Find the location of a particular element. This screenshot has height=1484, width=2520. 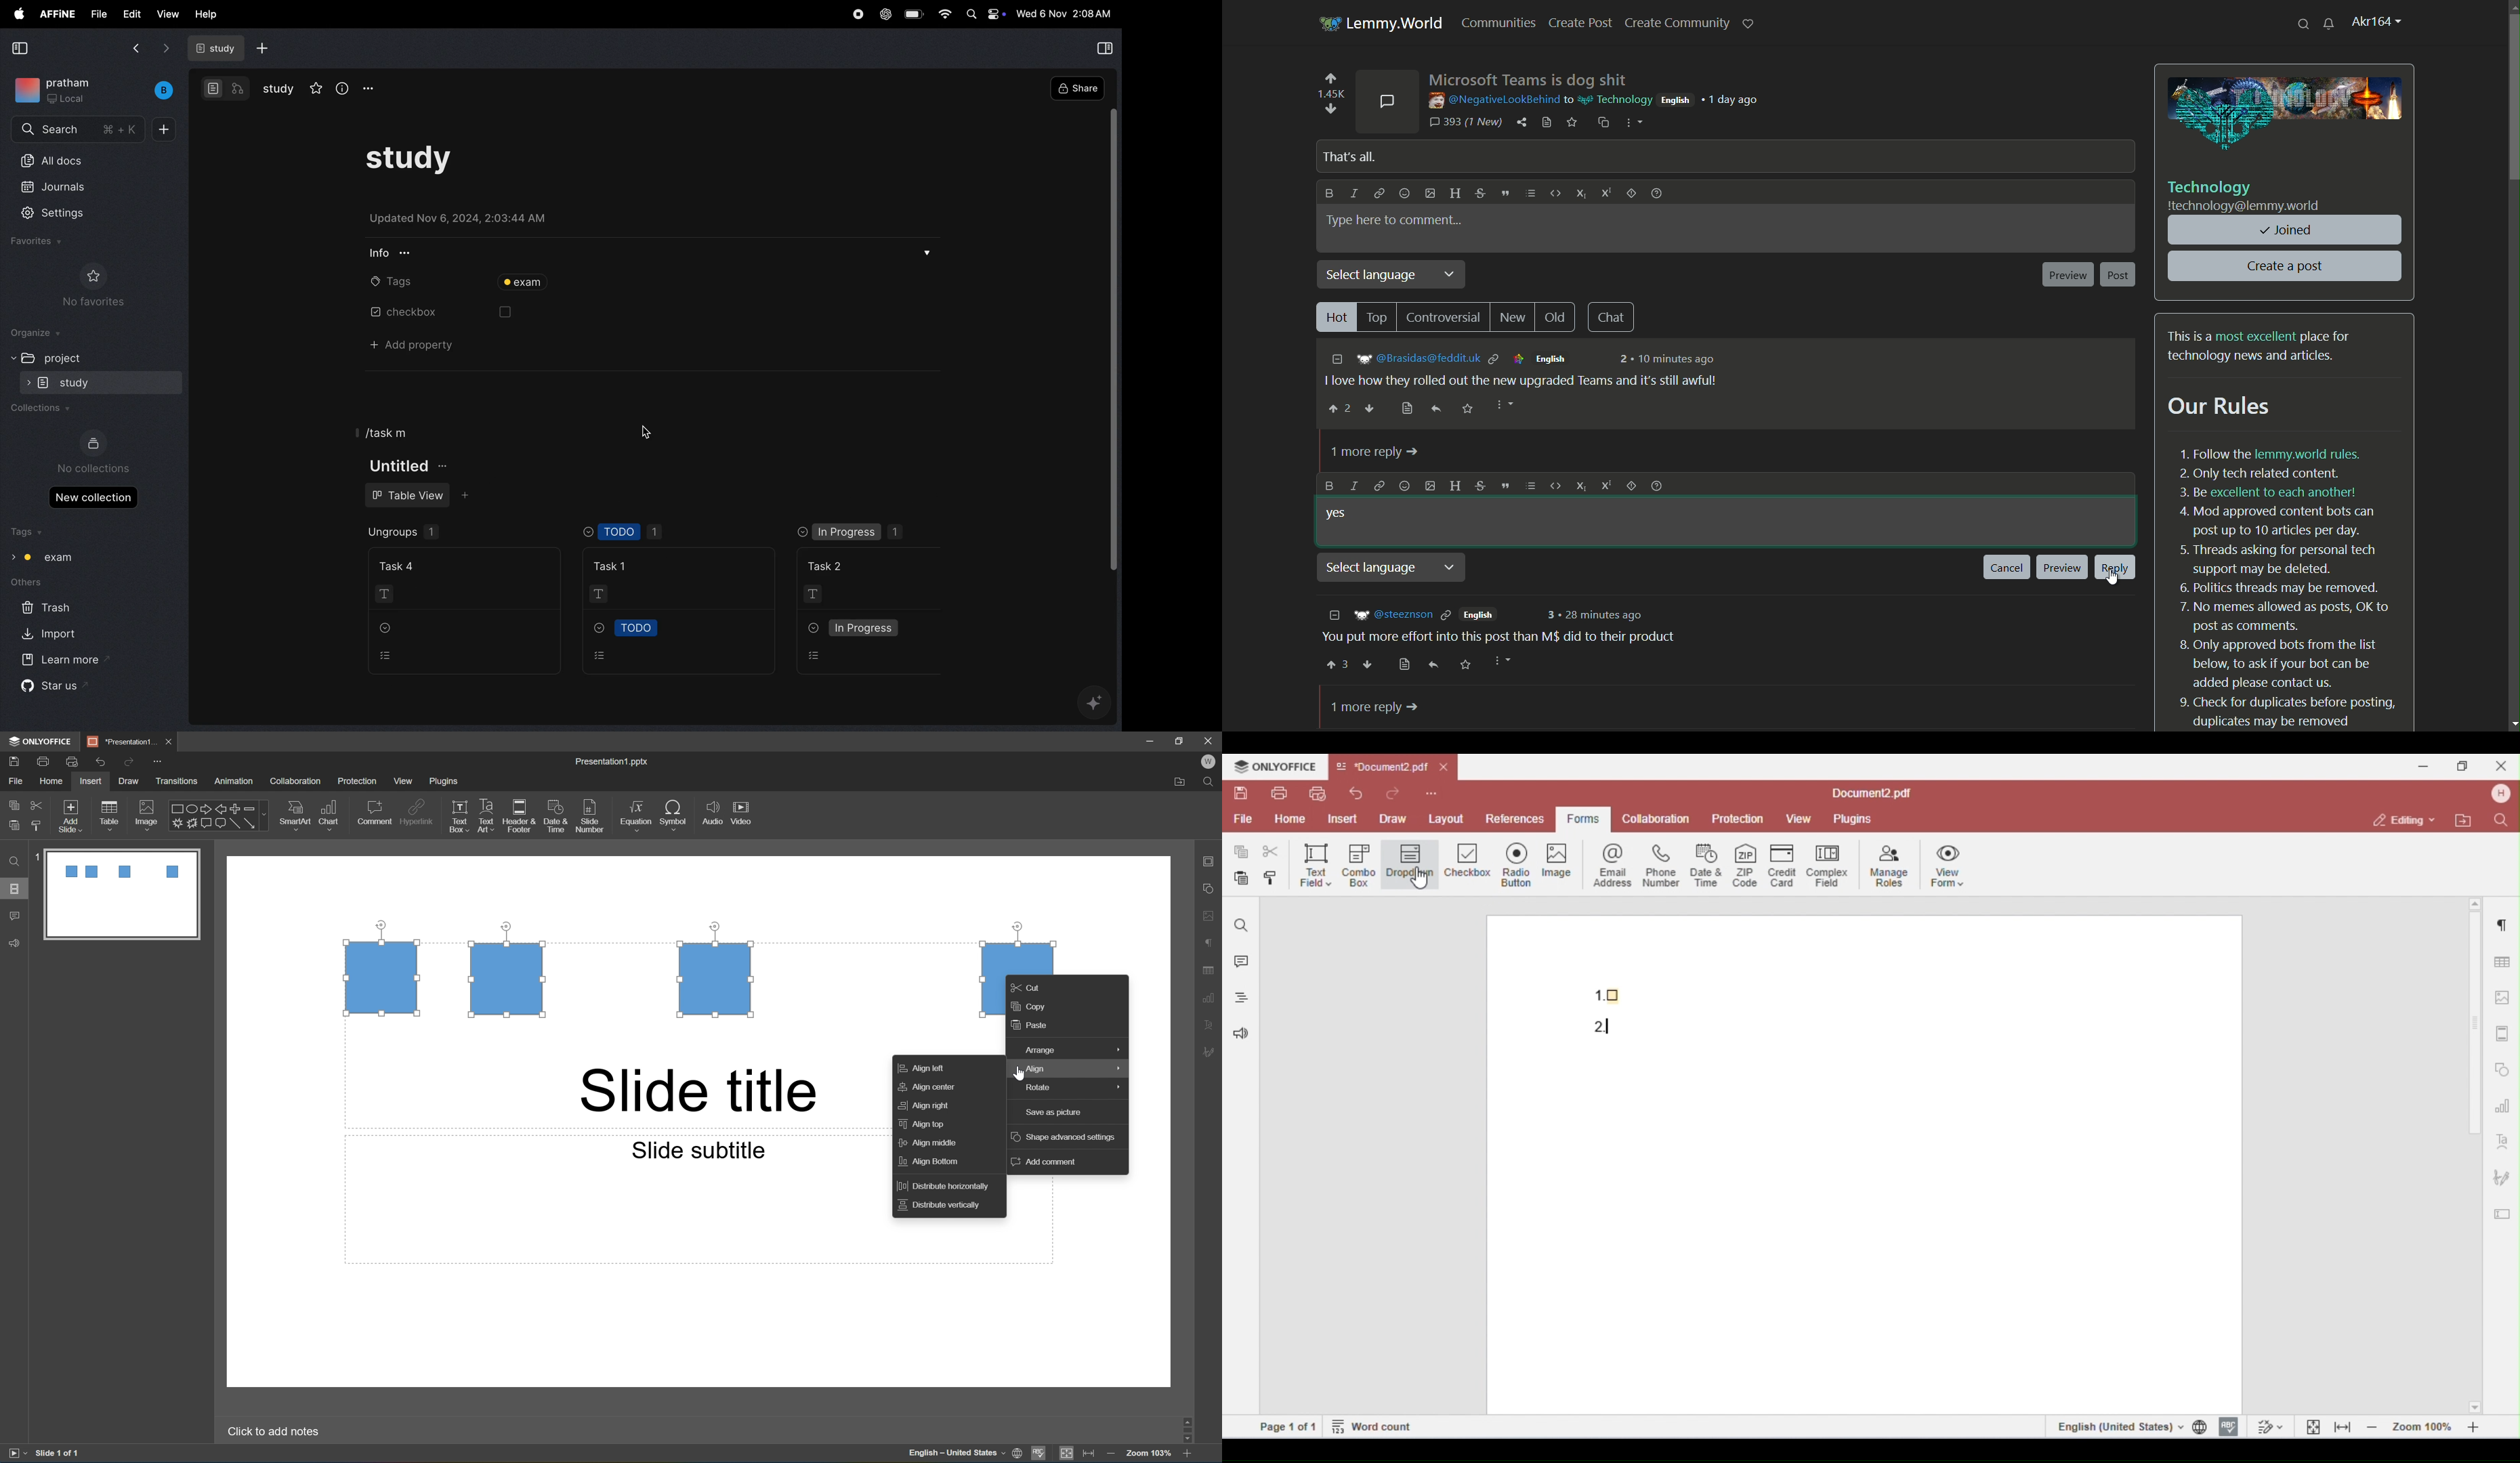

comments is located at coordinates (1387, 100).